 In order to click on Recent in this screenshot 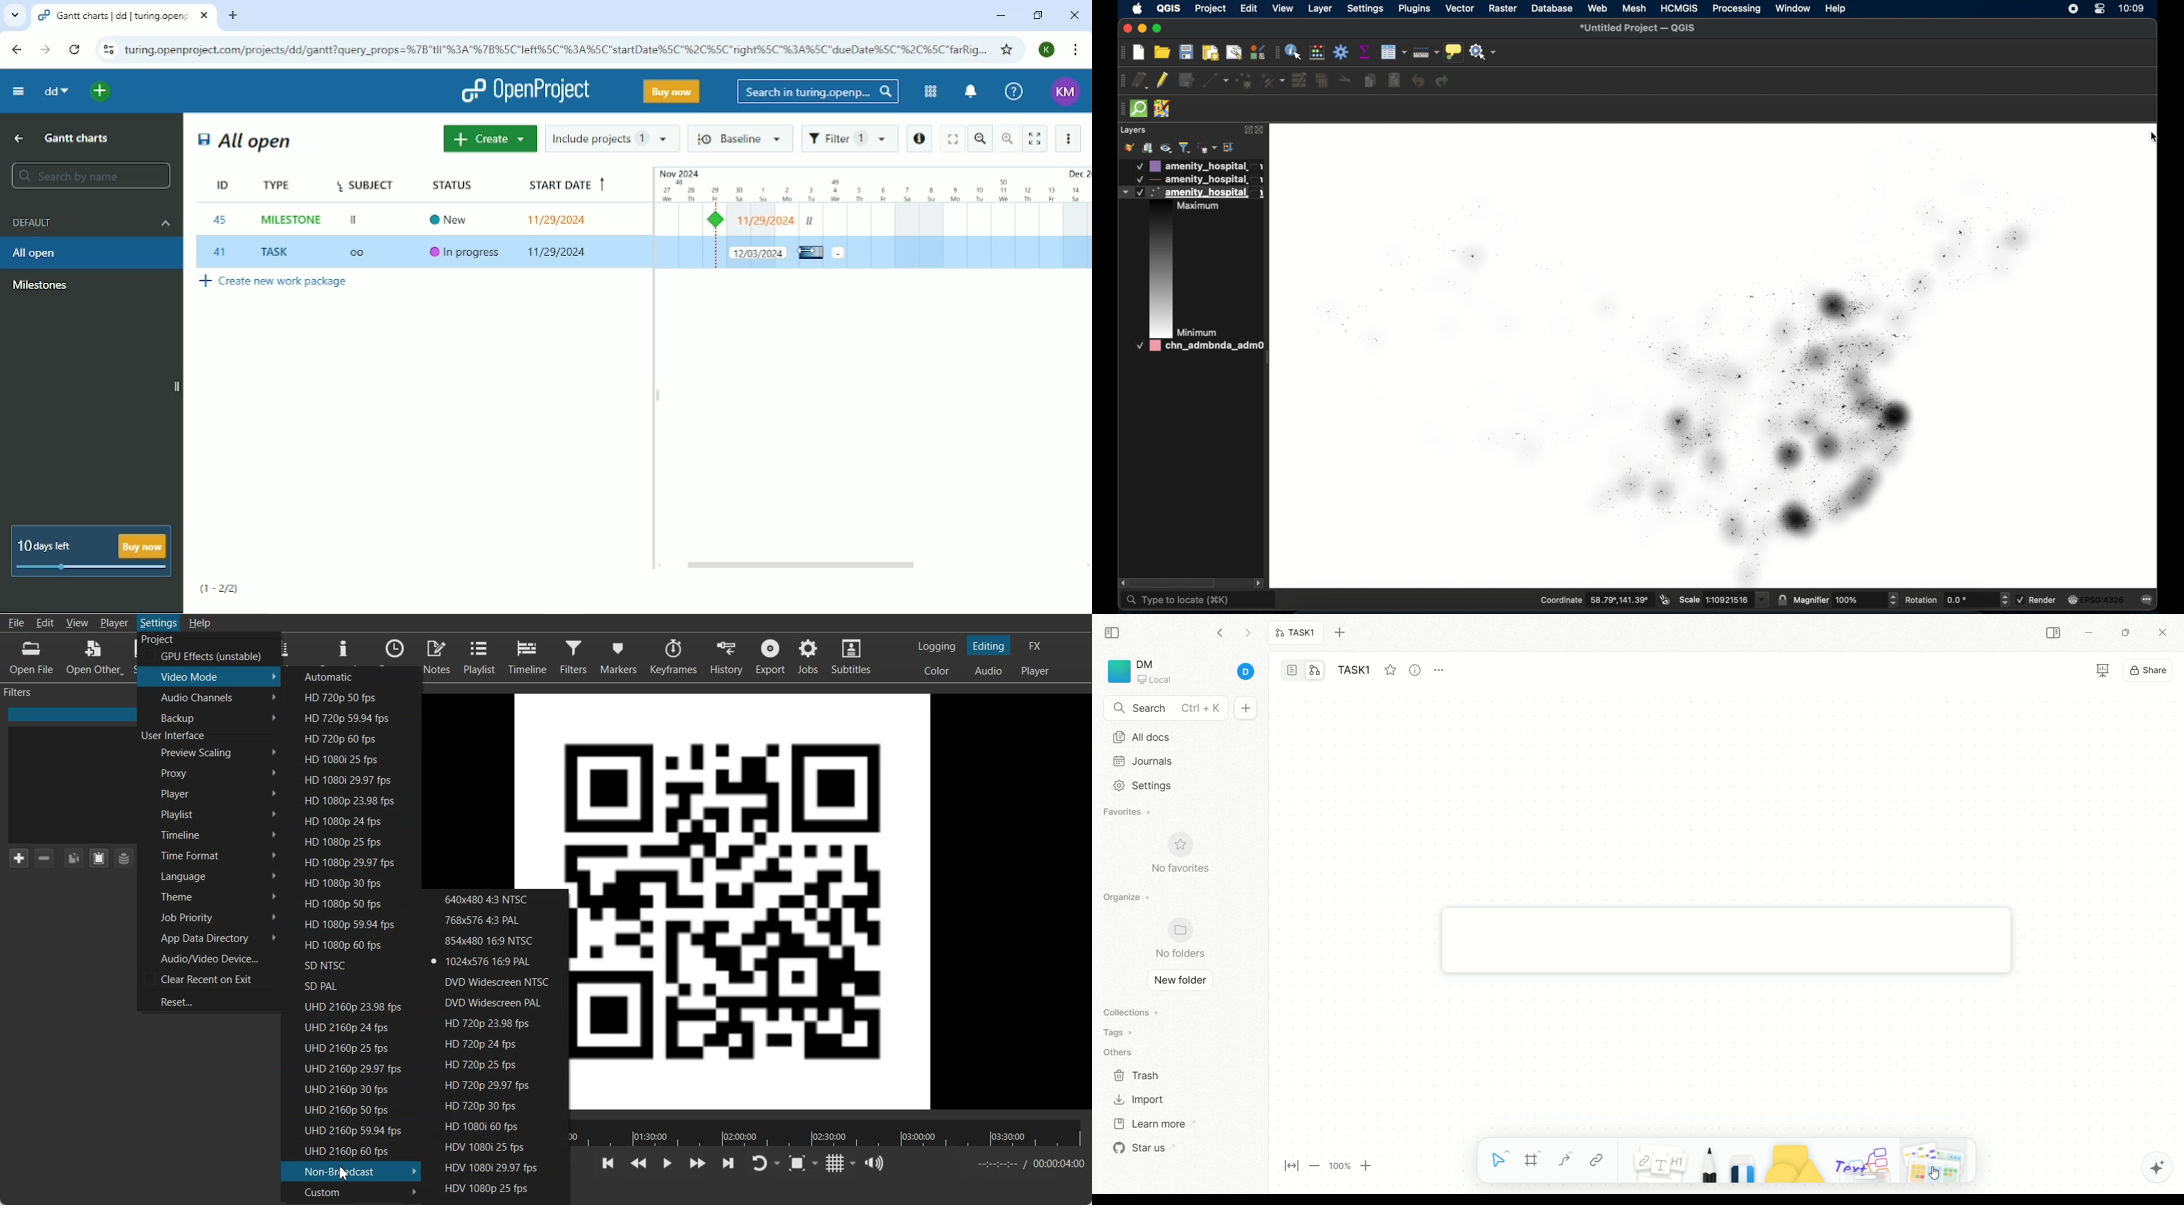, I will do `click(395, 649)`.